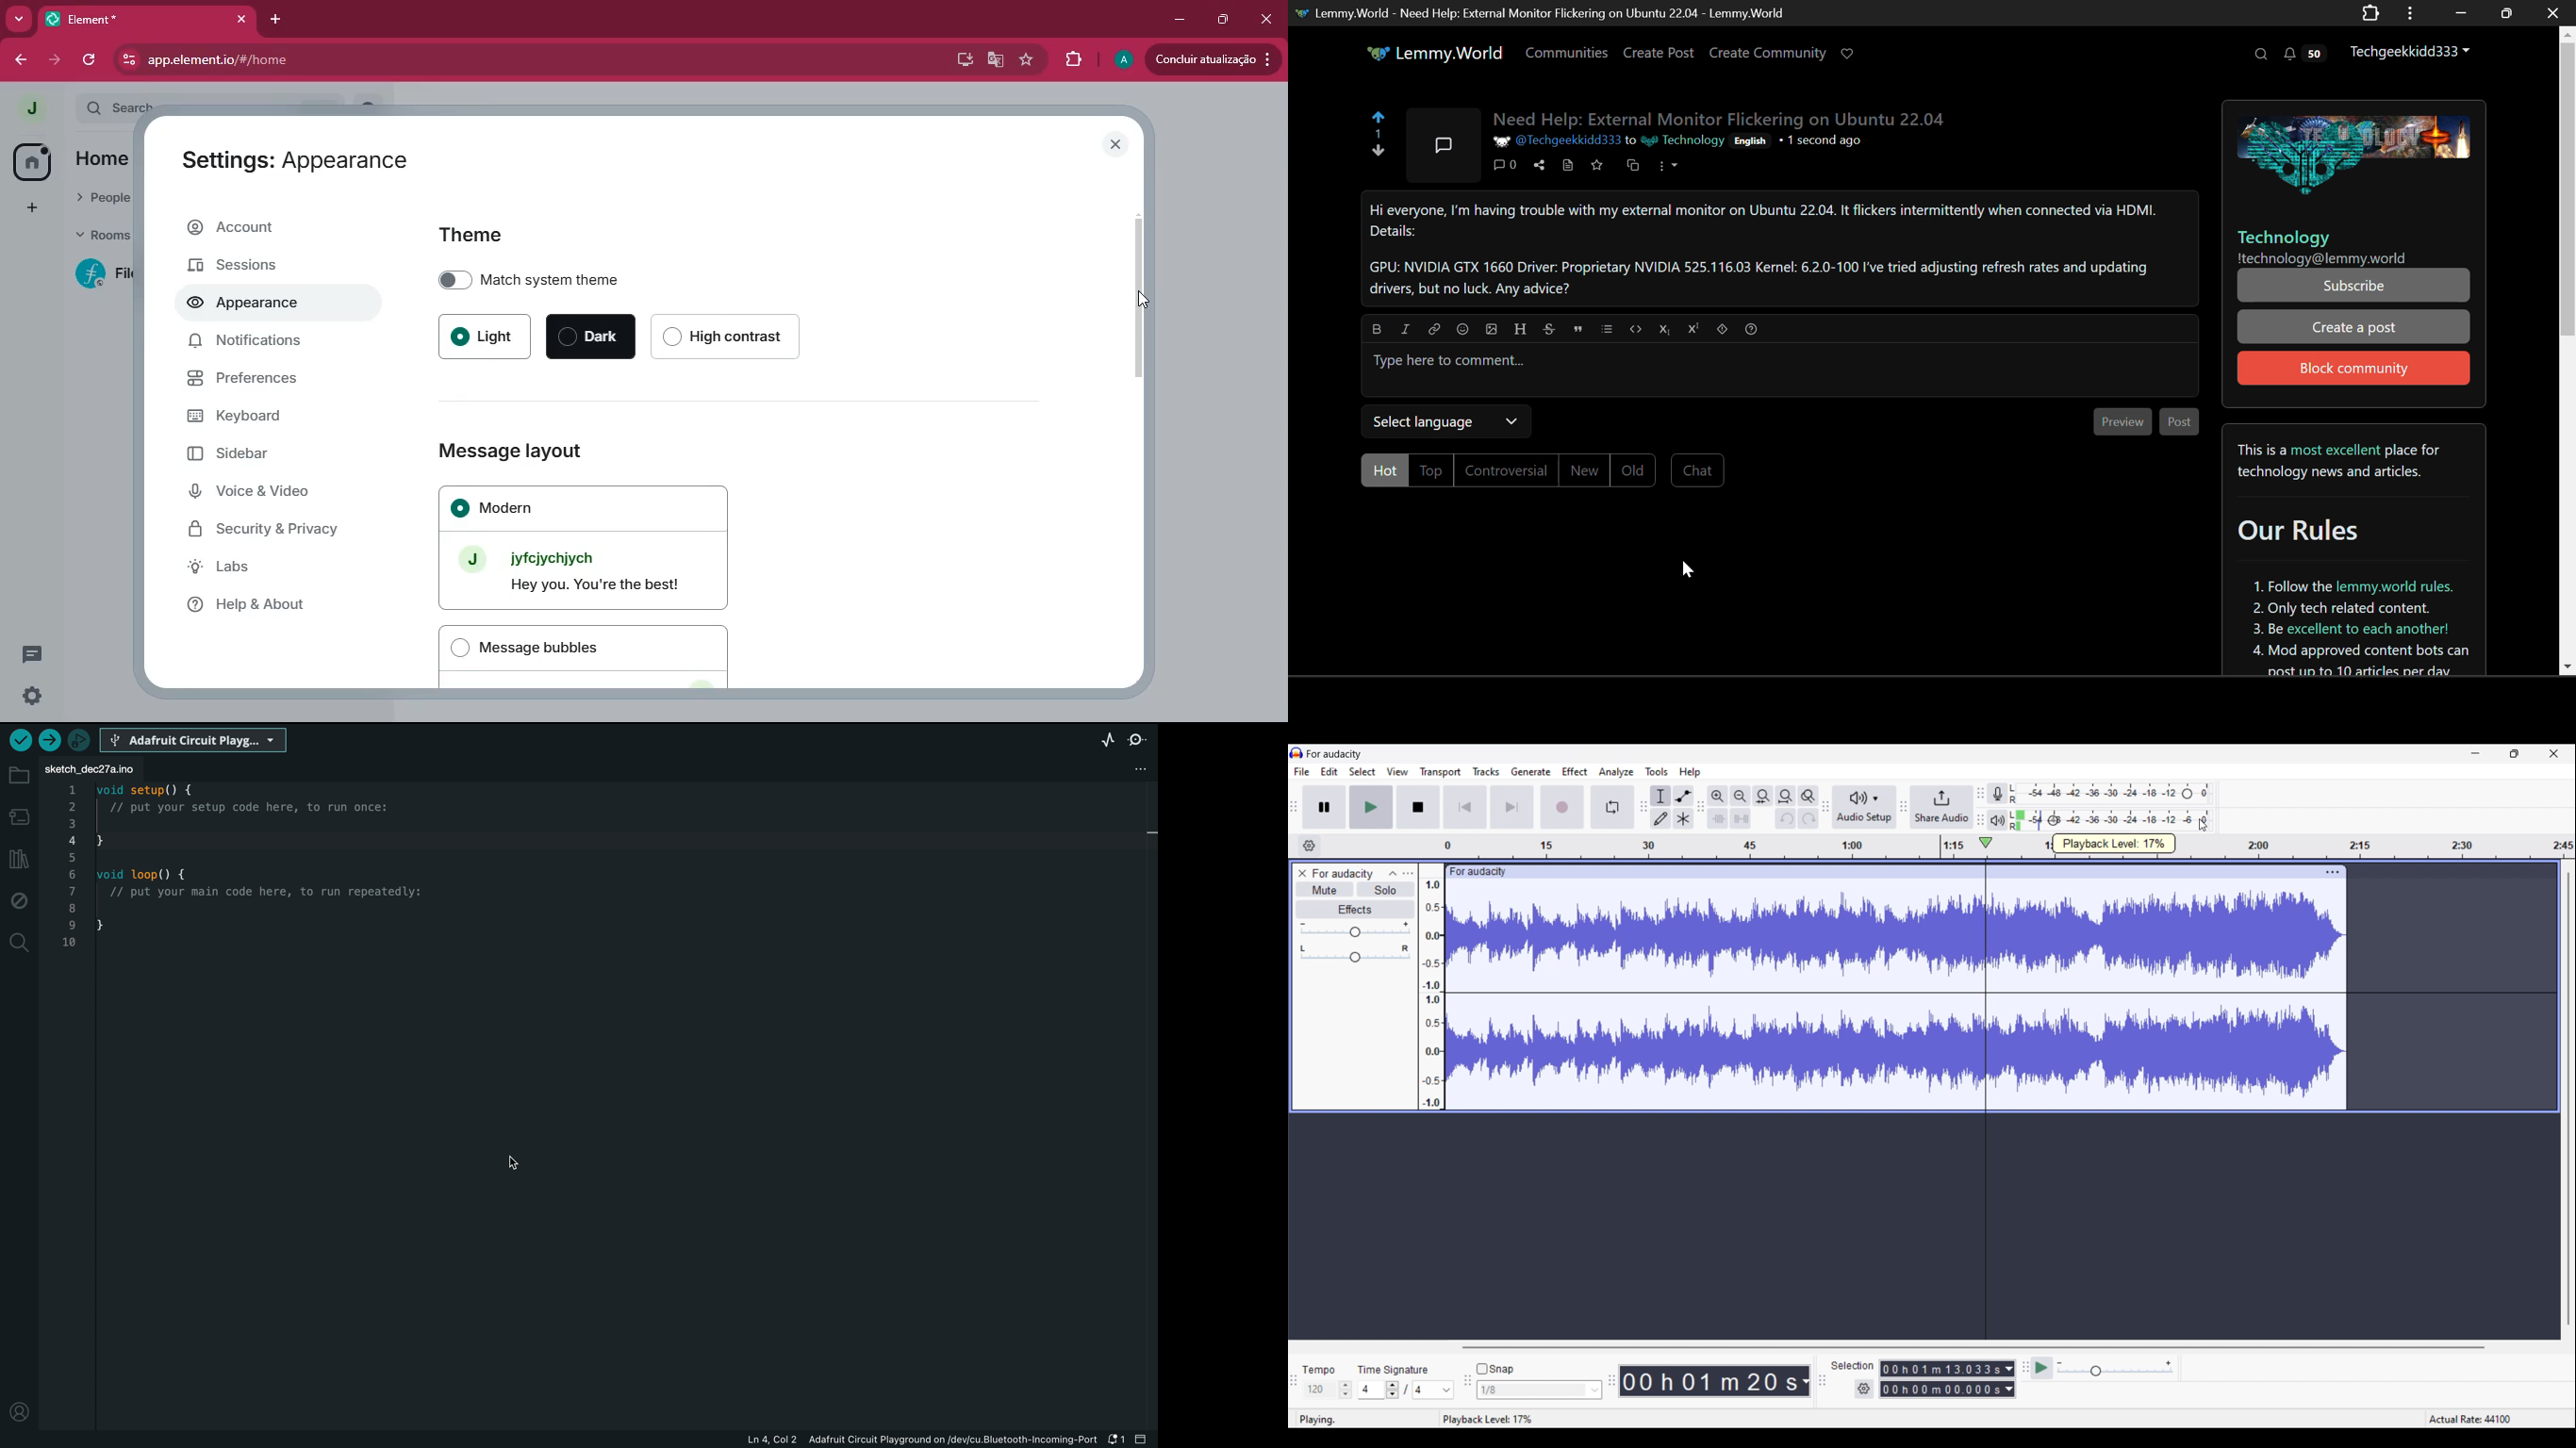 This screenshot has width=2576, height=1456. I want to click on Need Help: External Monitor Flickering on Ubuntu 22.04, so click(1722, 120).